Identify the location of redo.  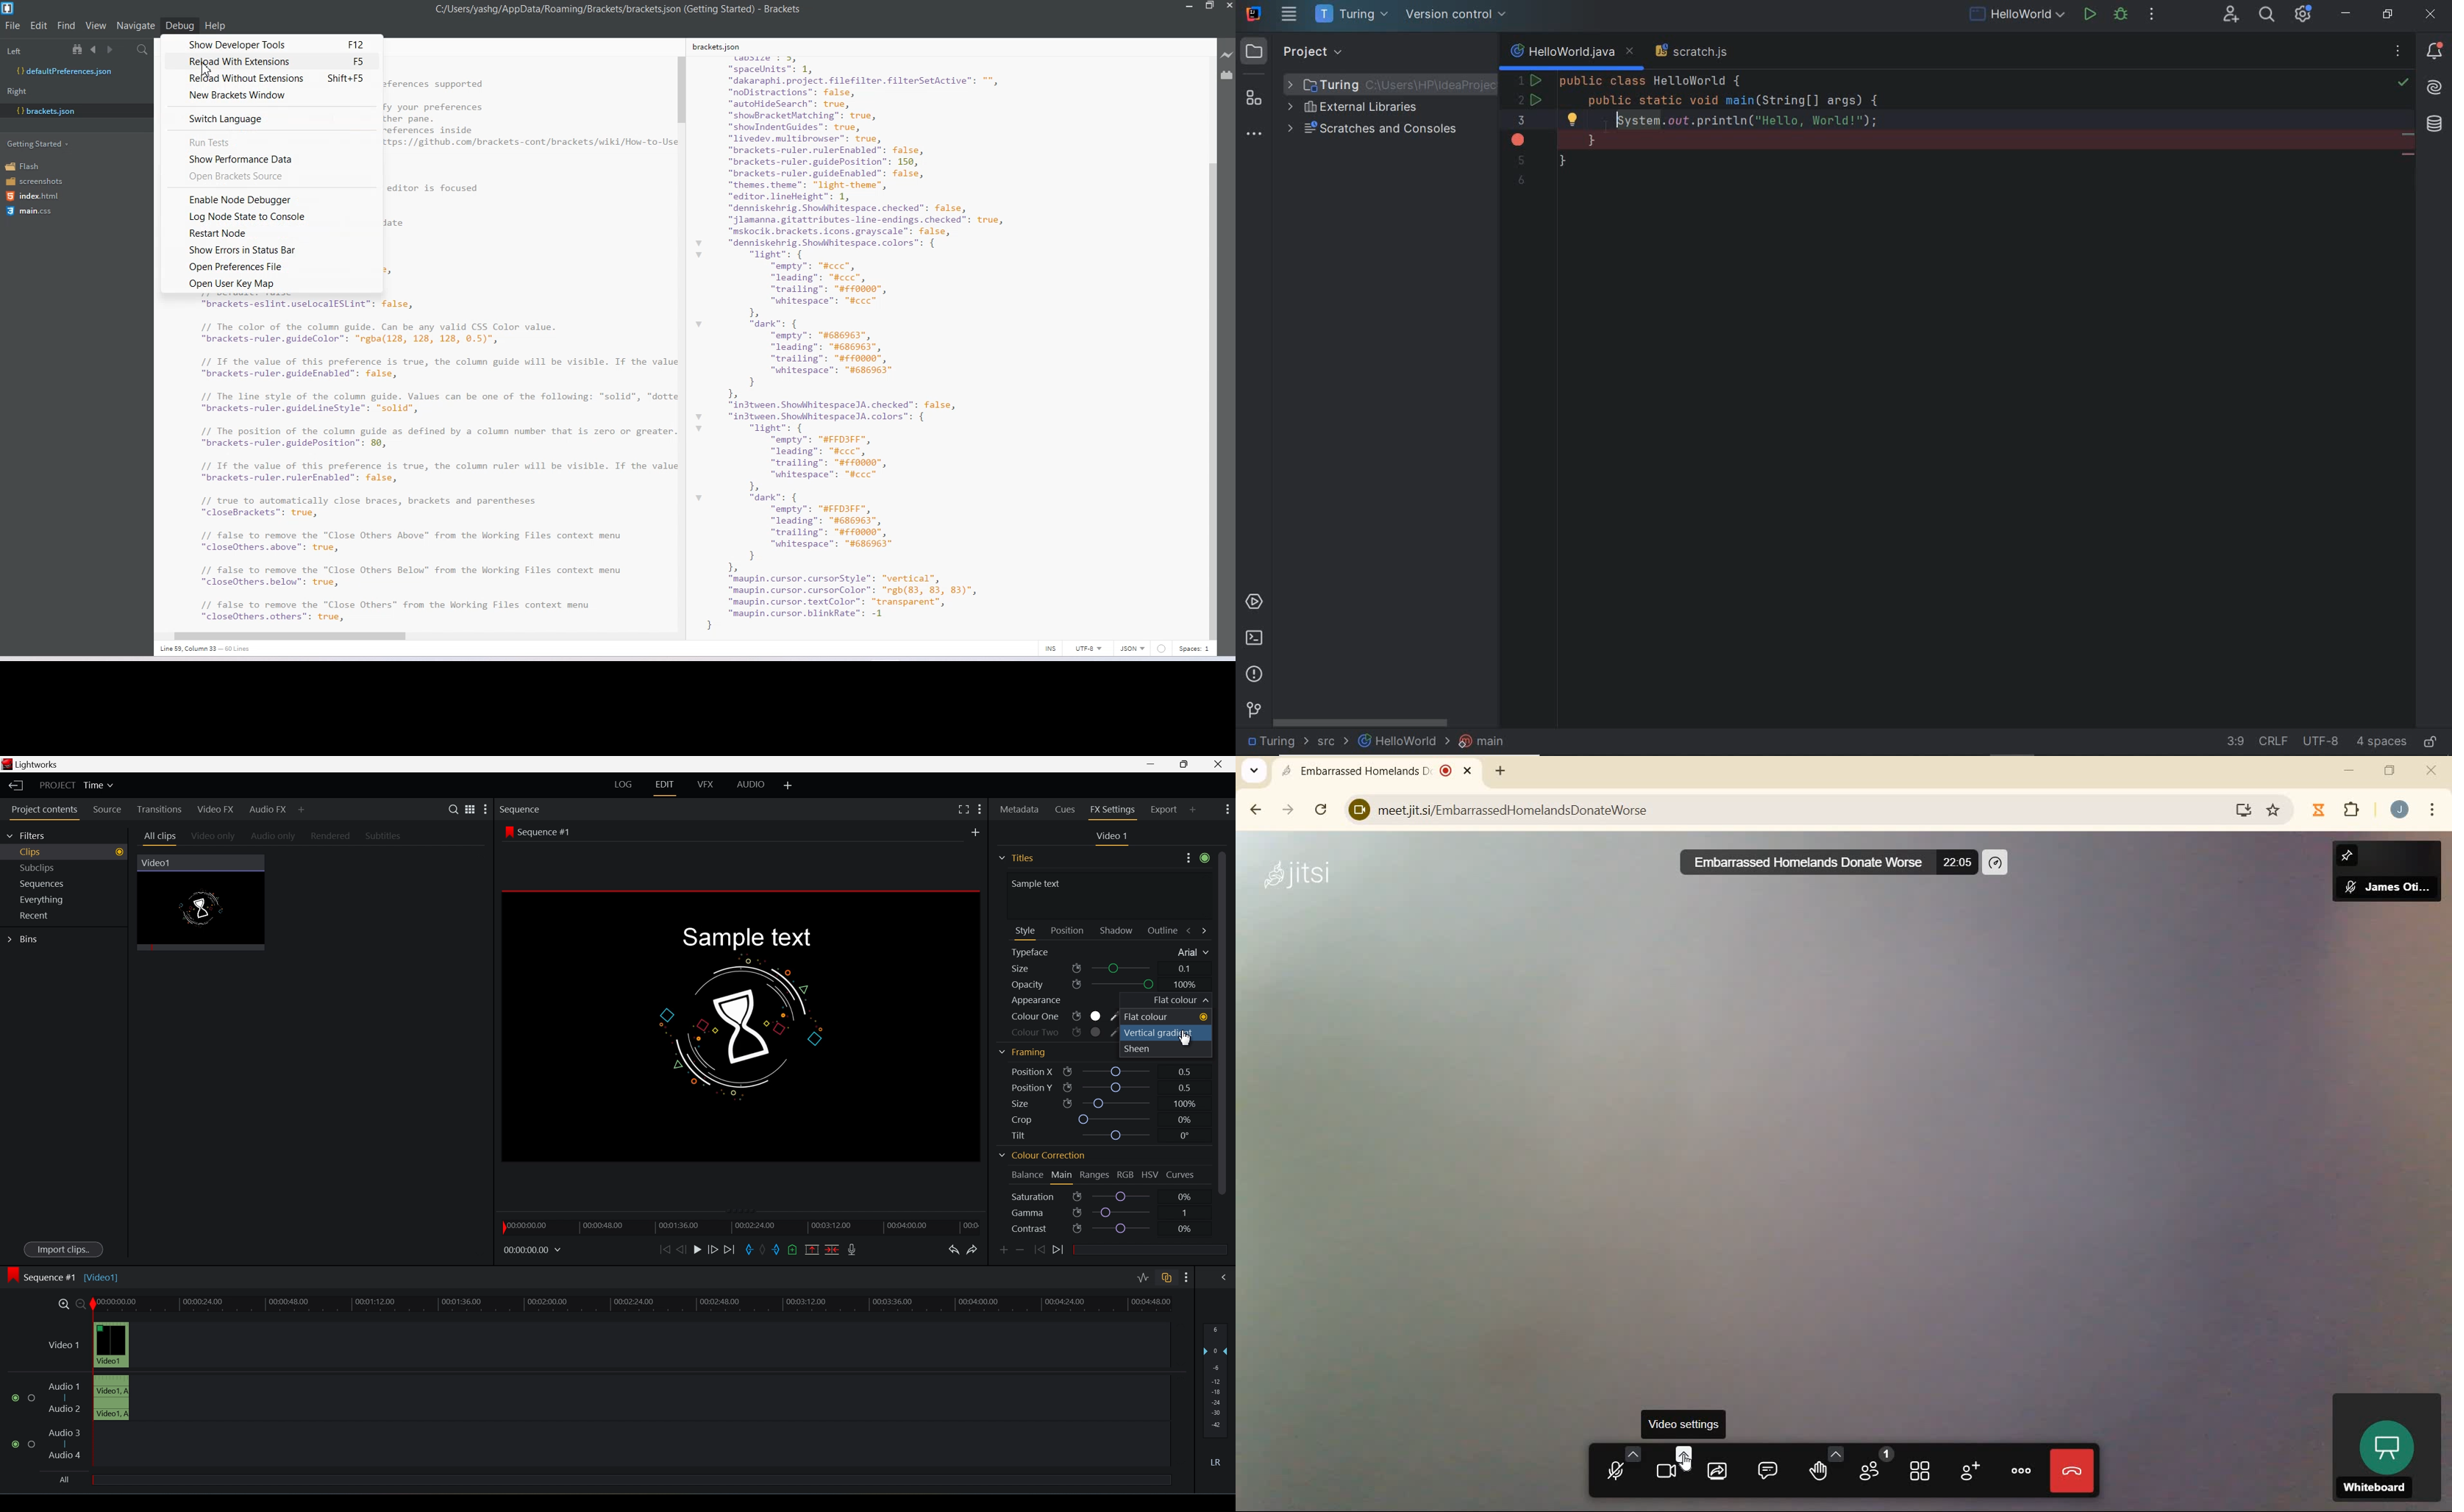
(974, 1250).